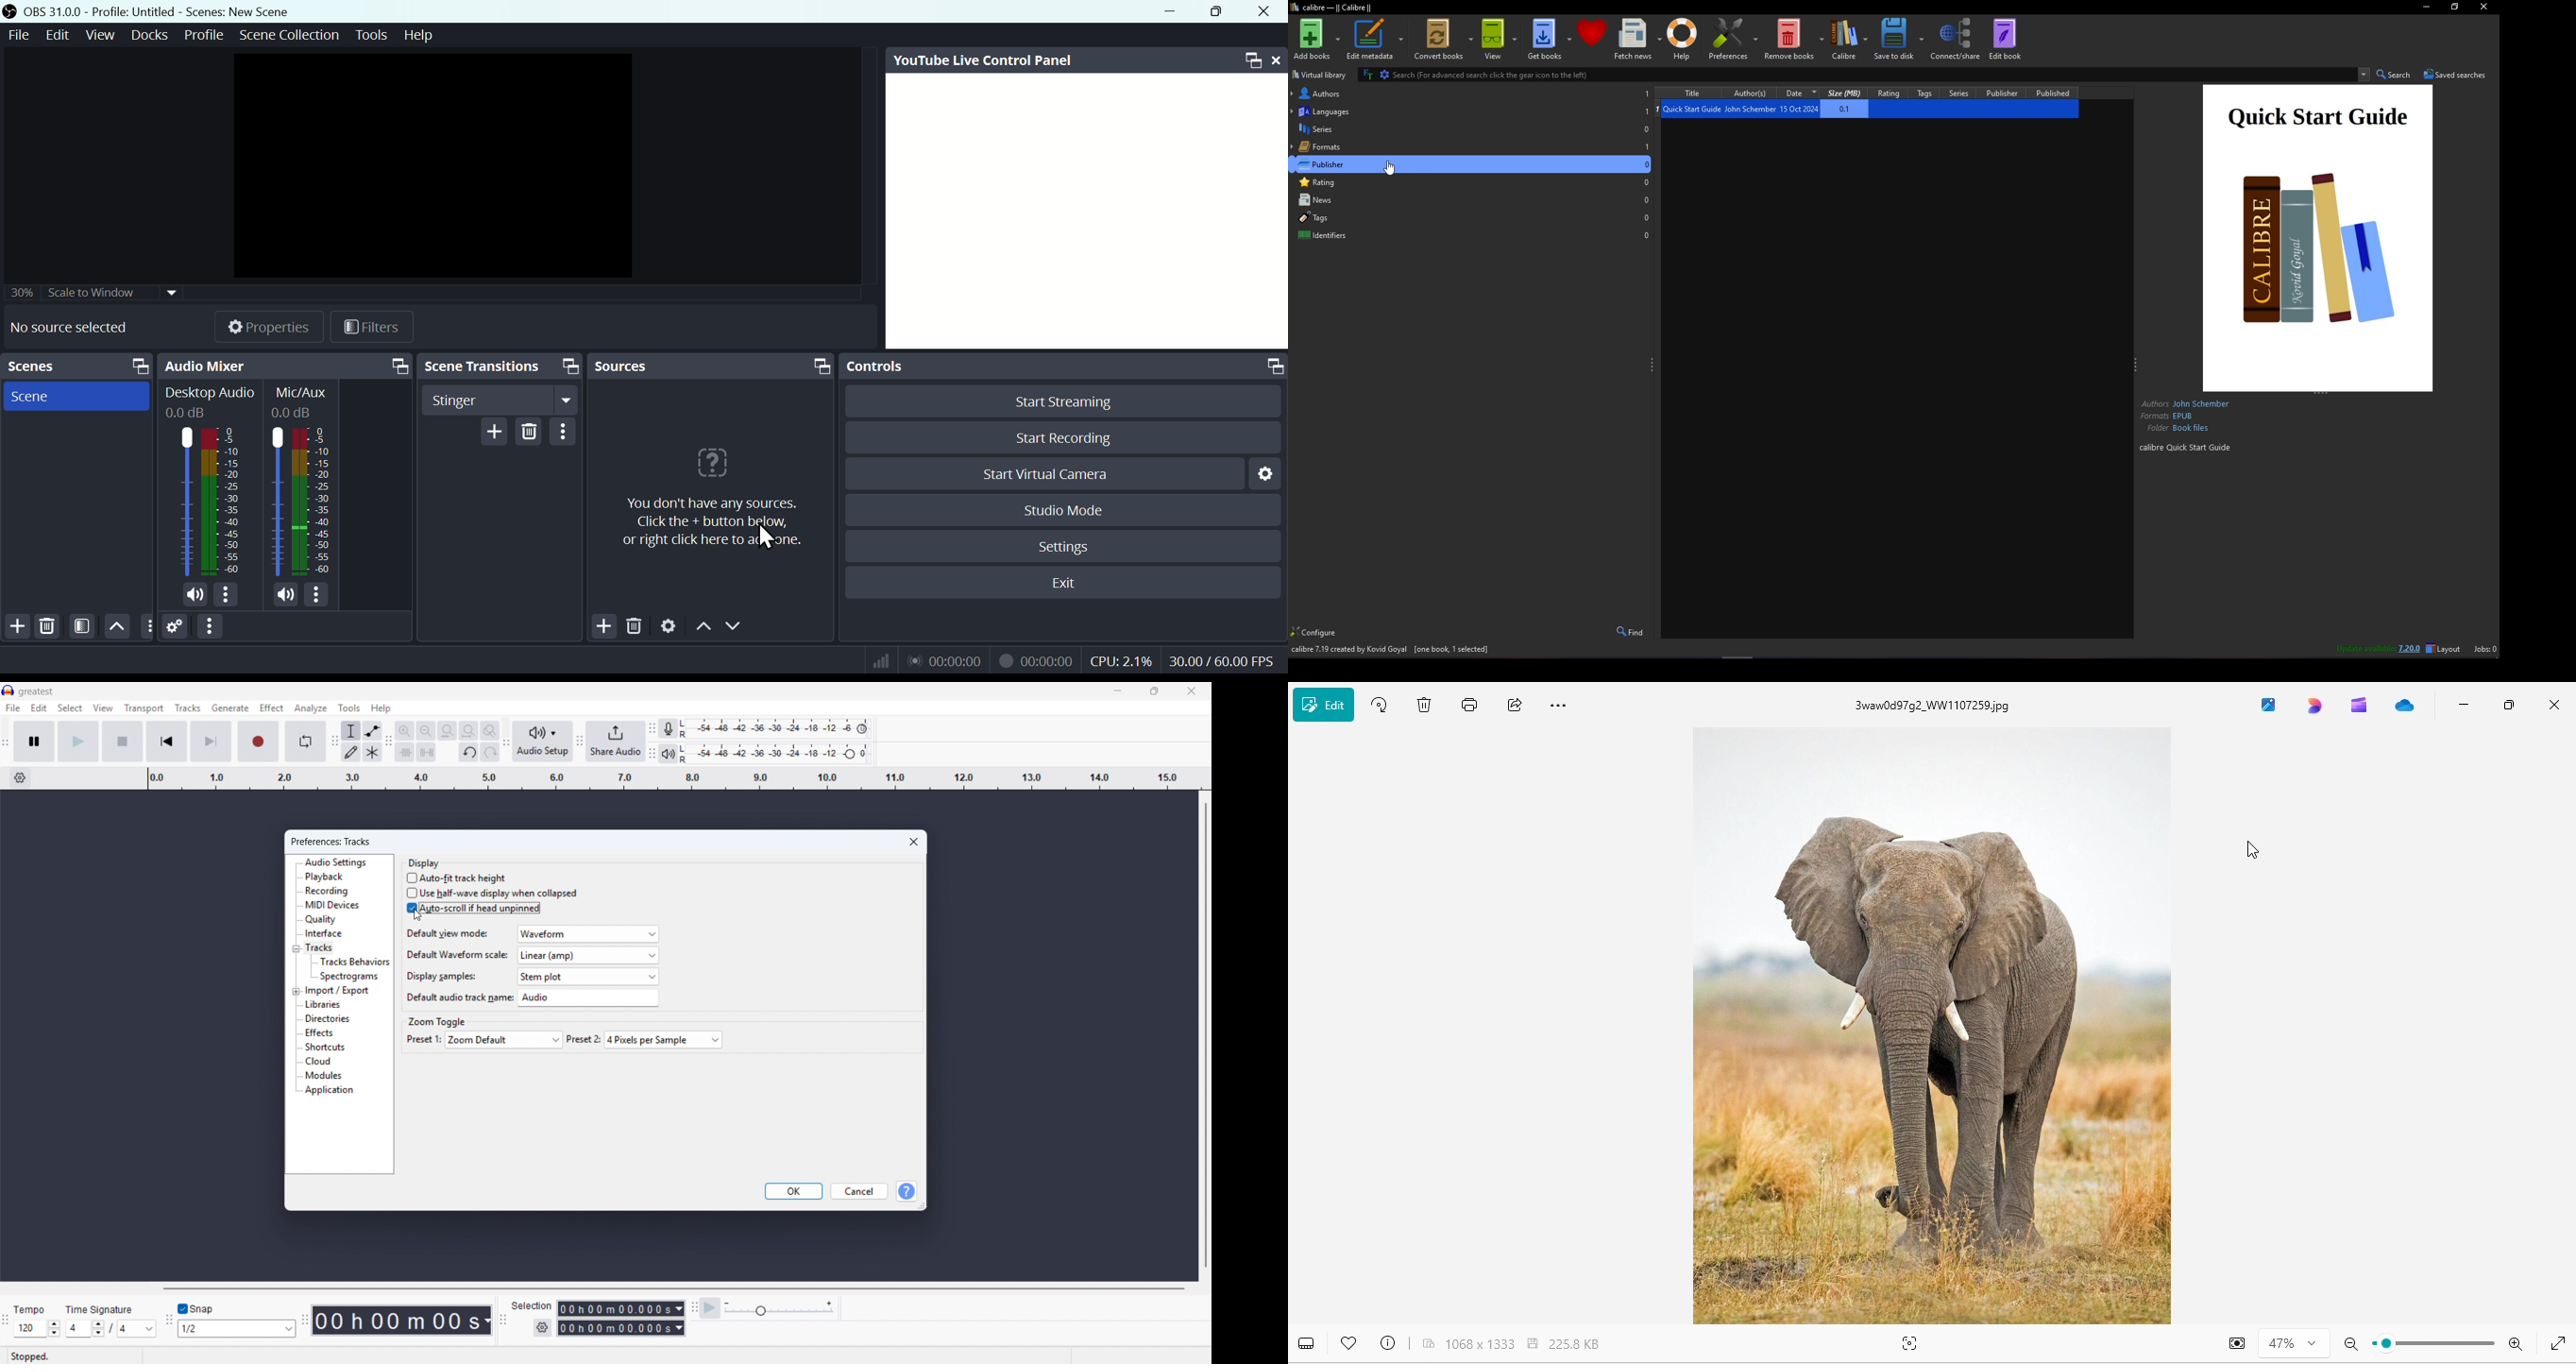 This screenshot has width=2576, height=1372. I want to click on Delete, so click(48, 626).